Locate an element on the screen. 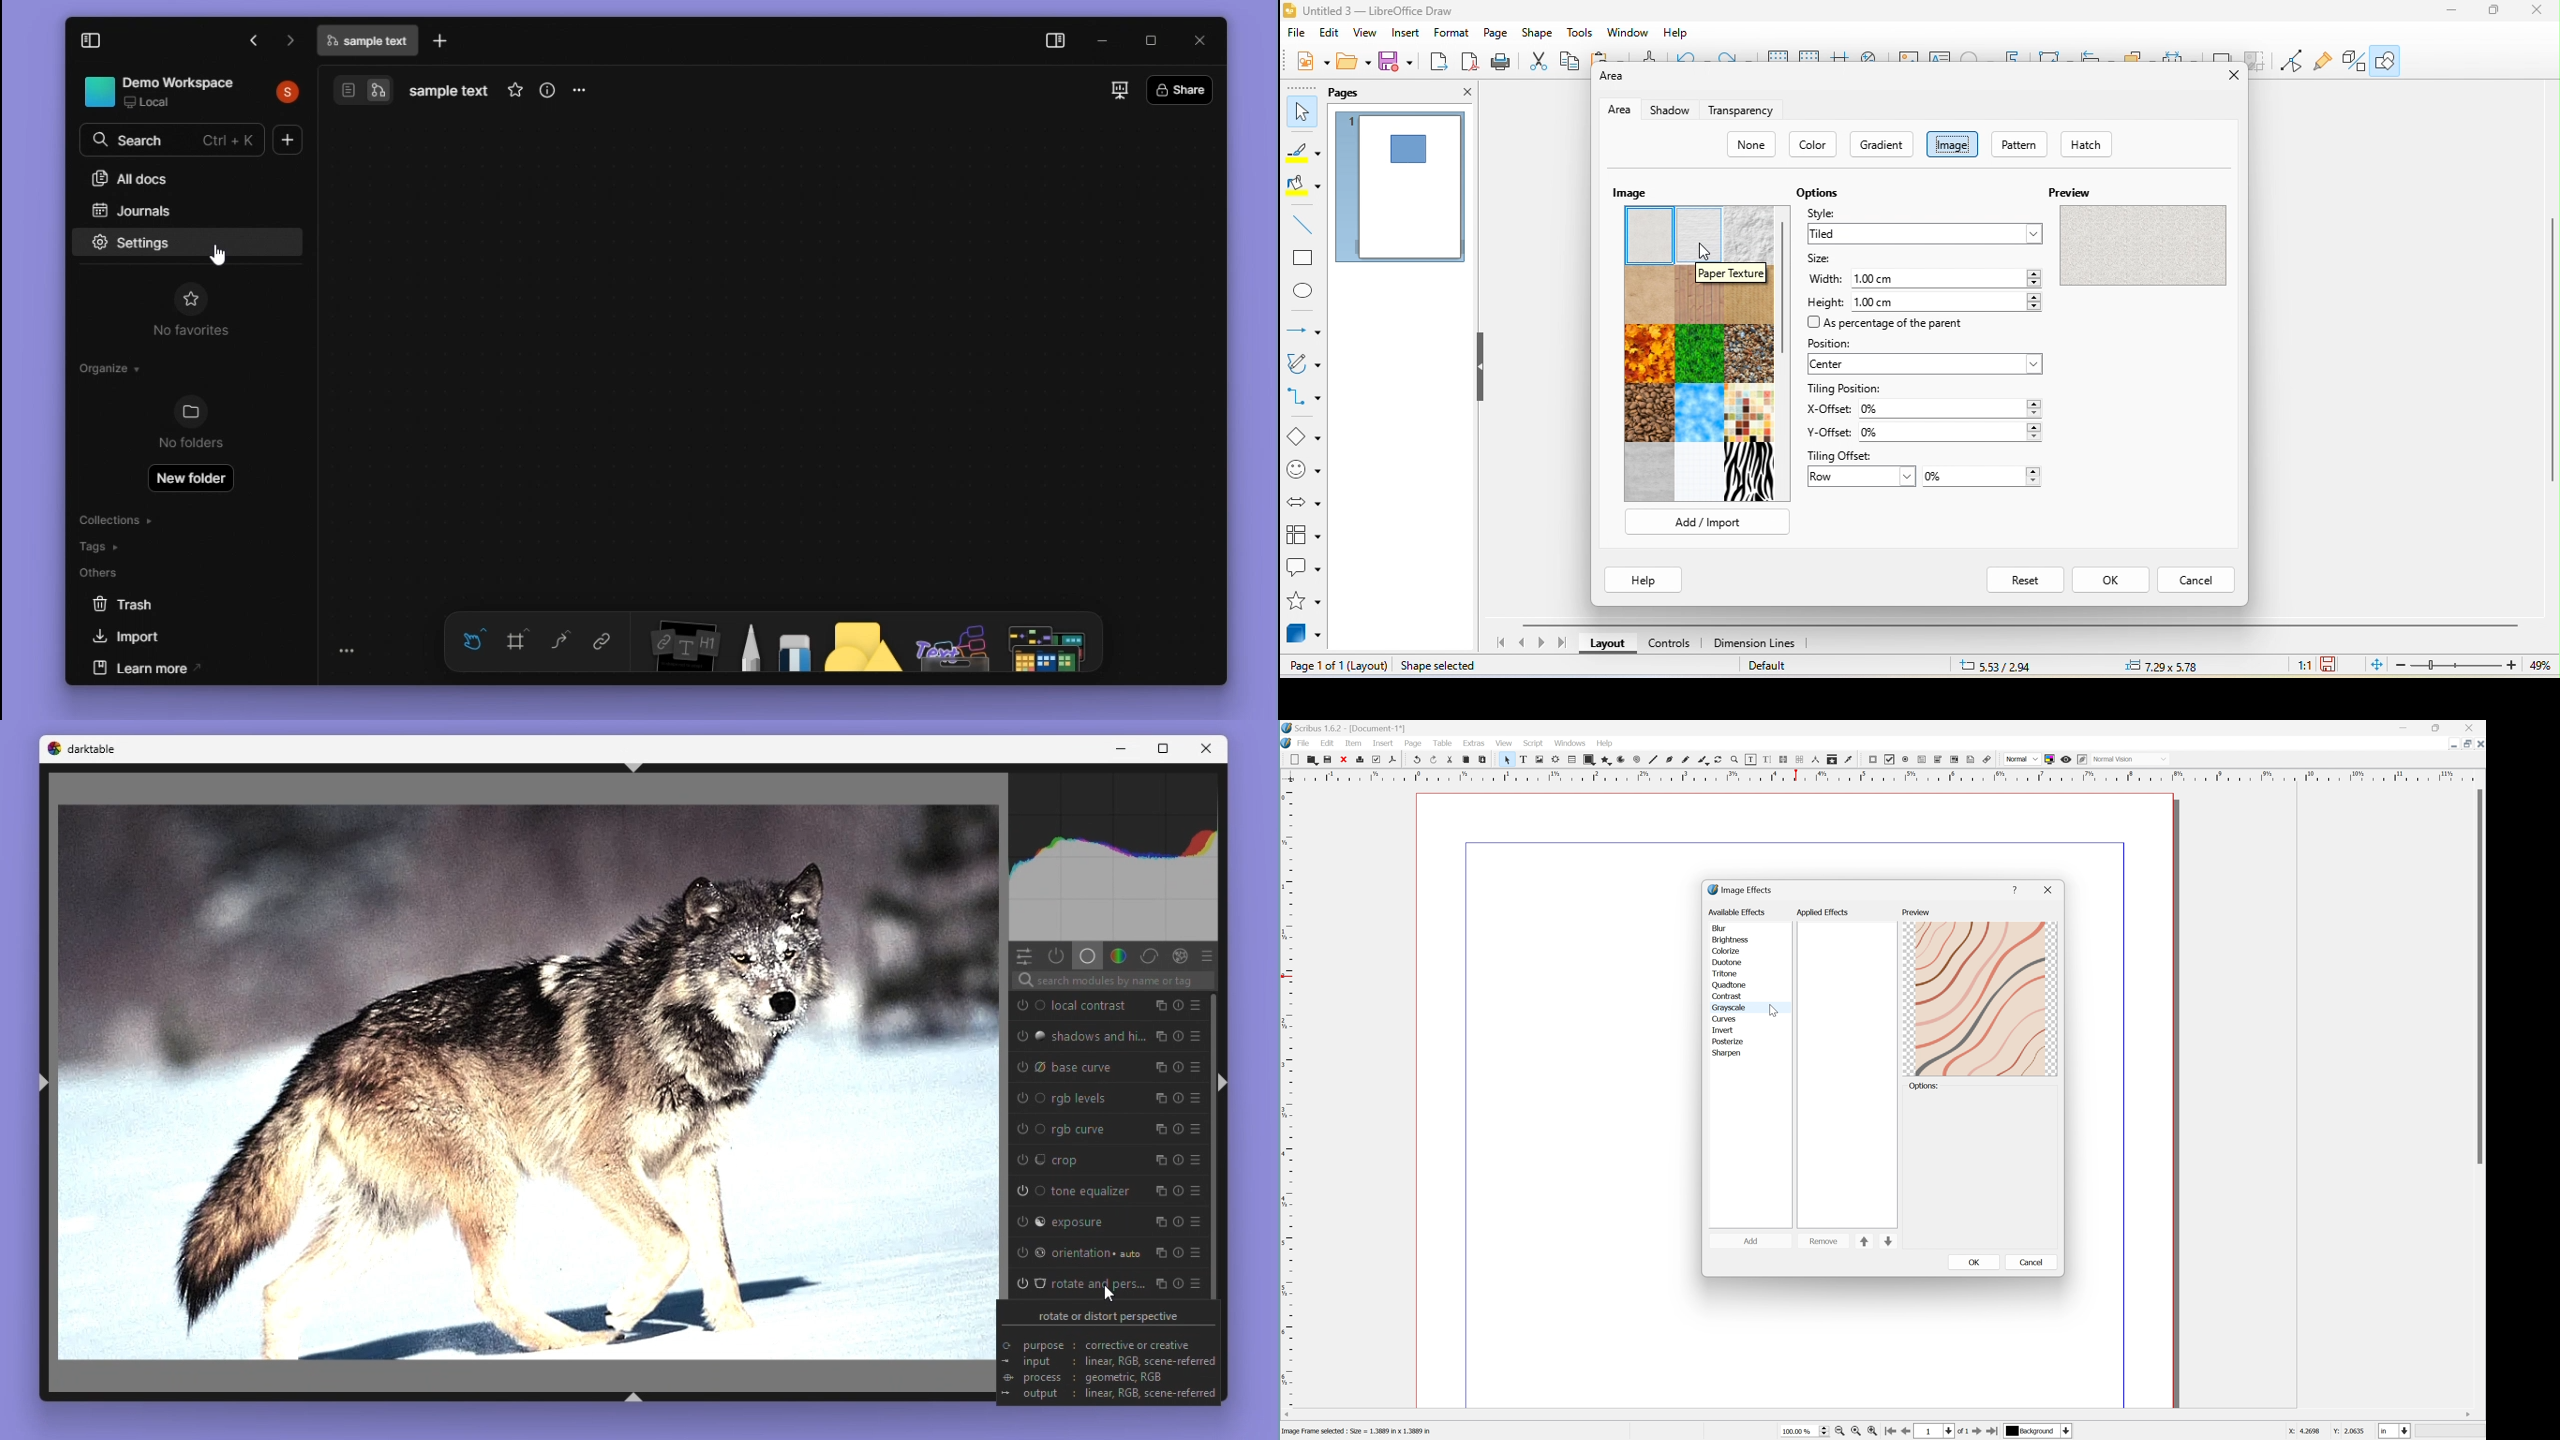 The height and width of the screenshot is (1456, 2576). New is located at coordinates (1296, 760).